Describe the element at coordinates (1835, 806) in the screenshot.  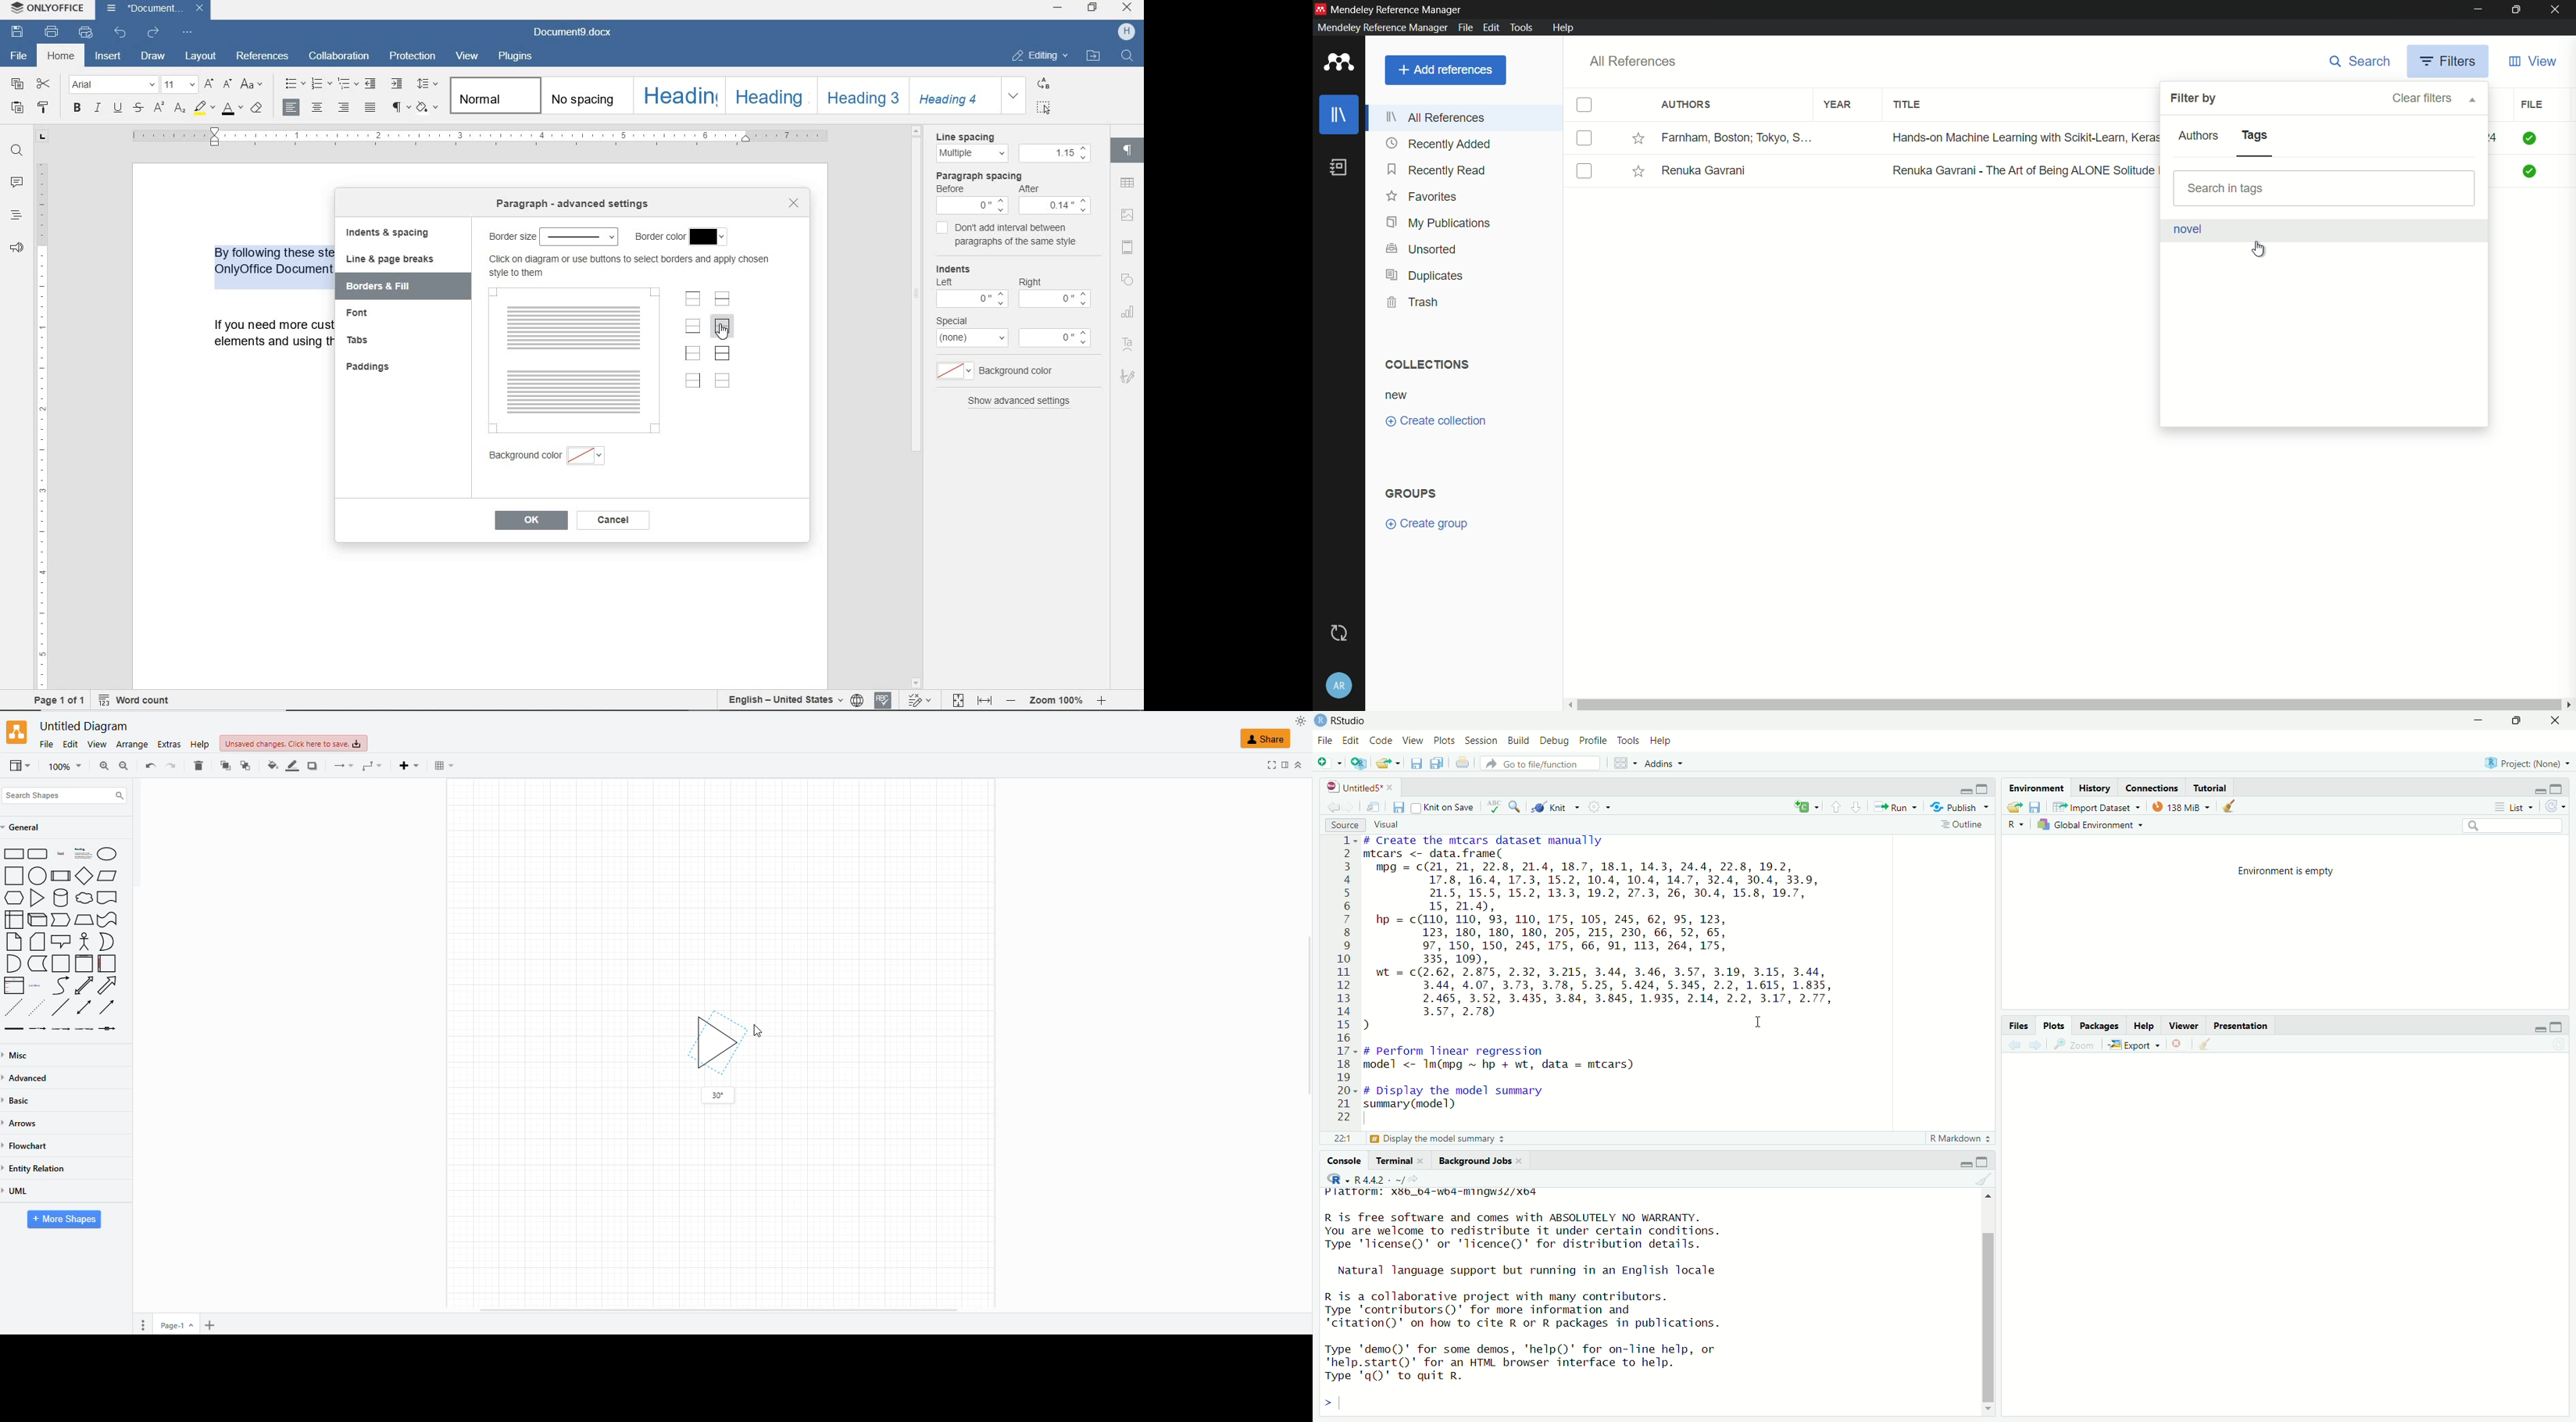
I see `go to previous section` at that location.